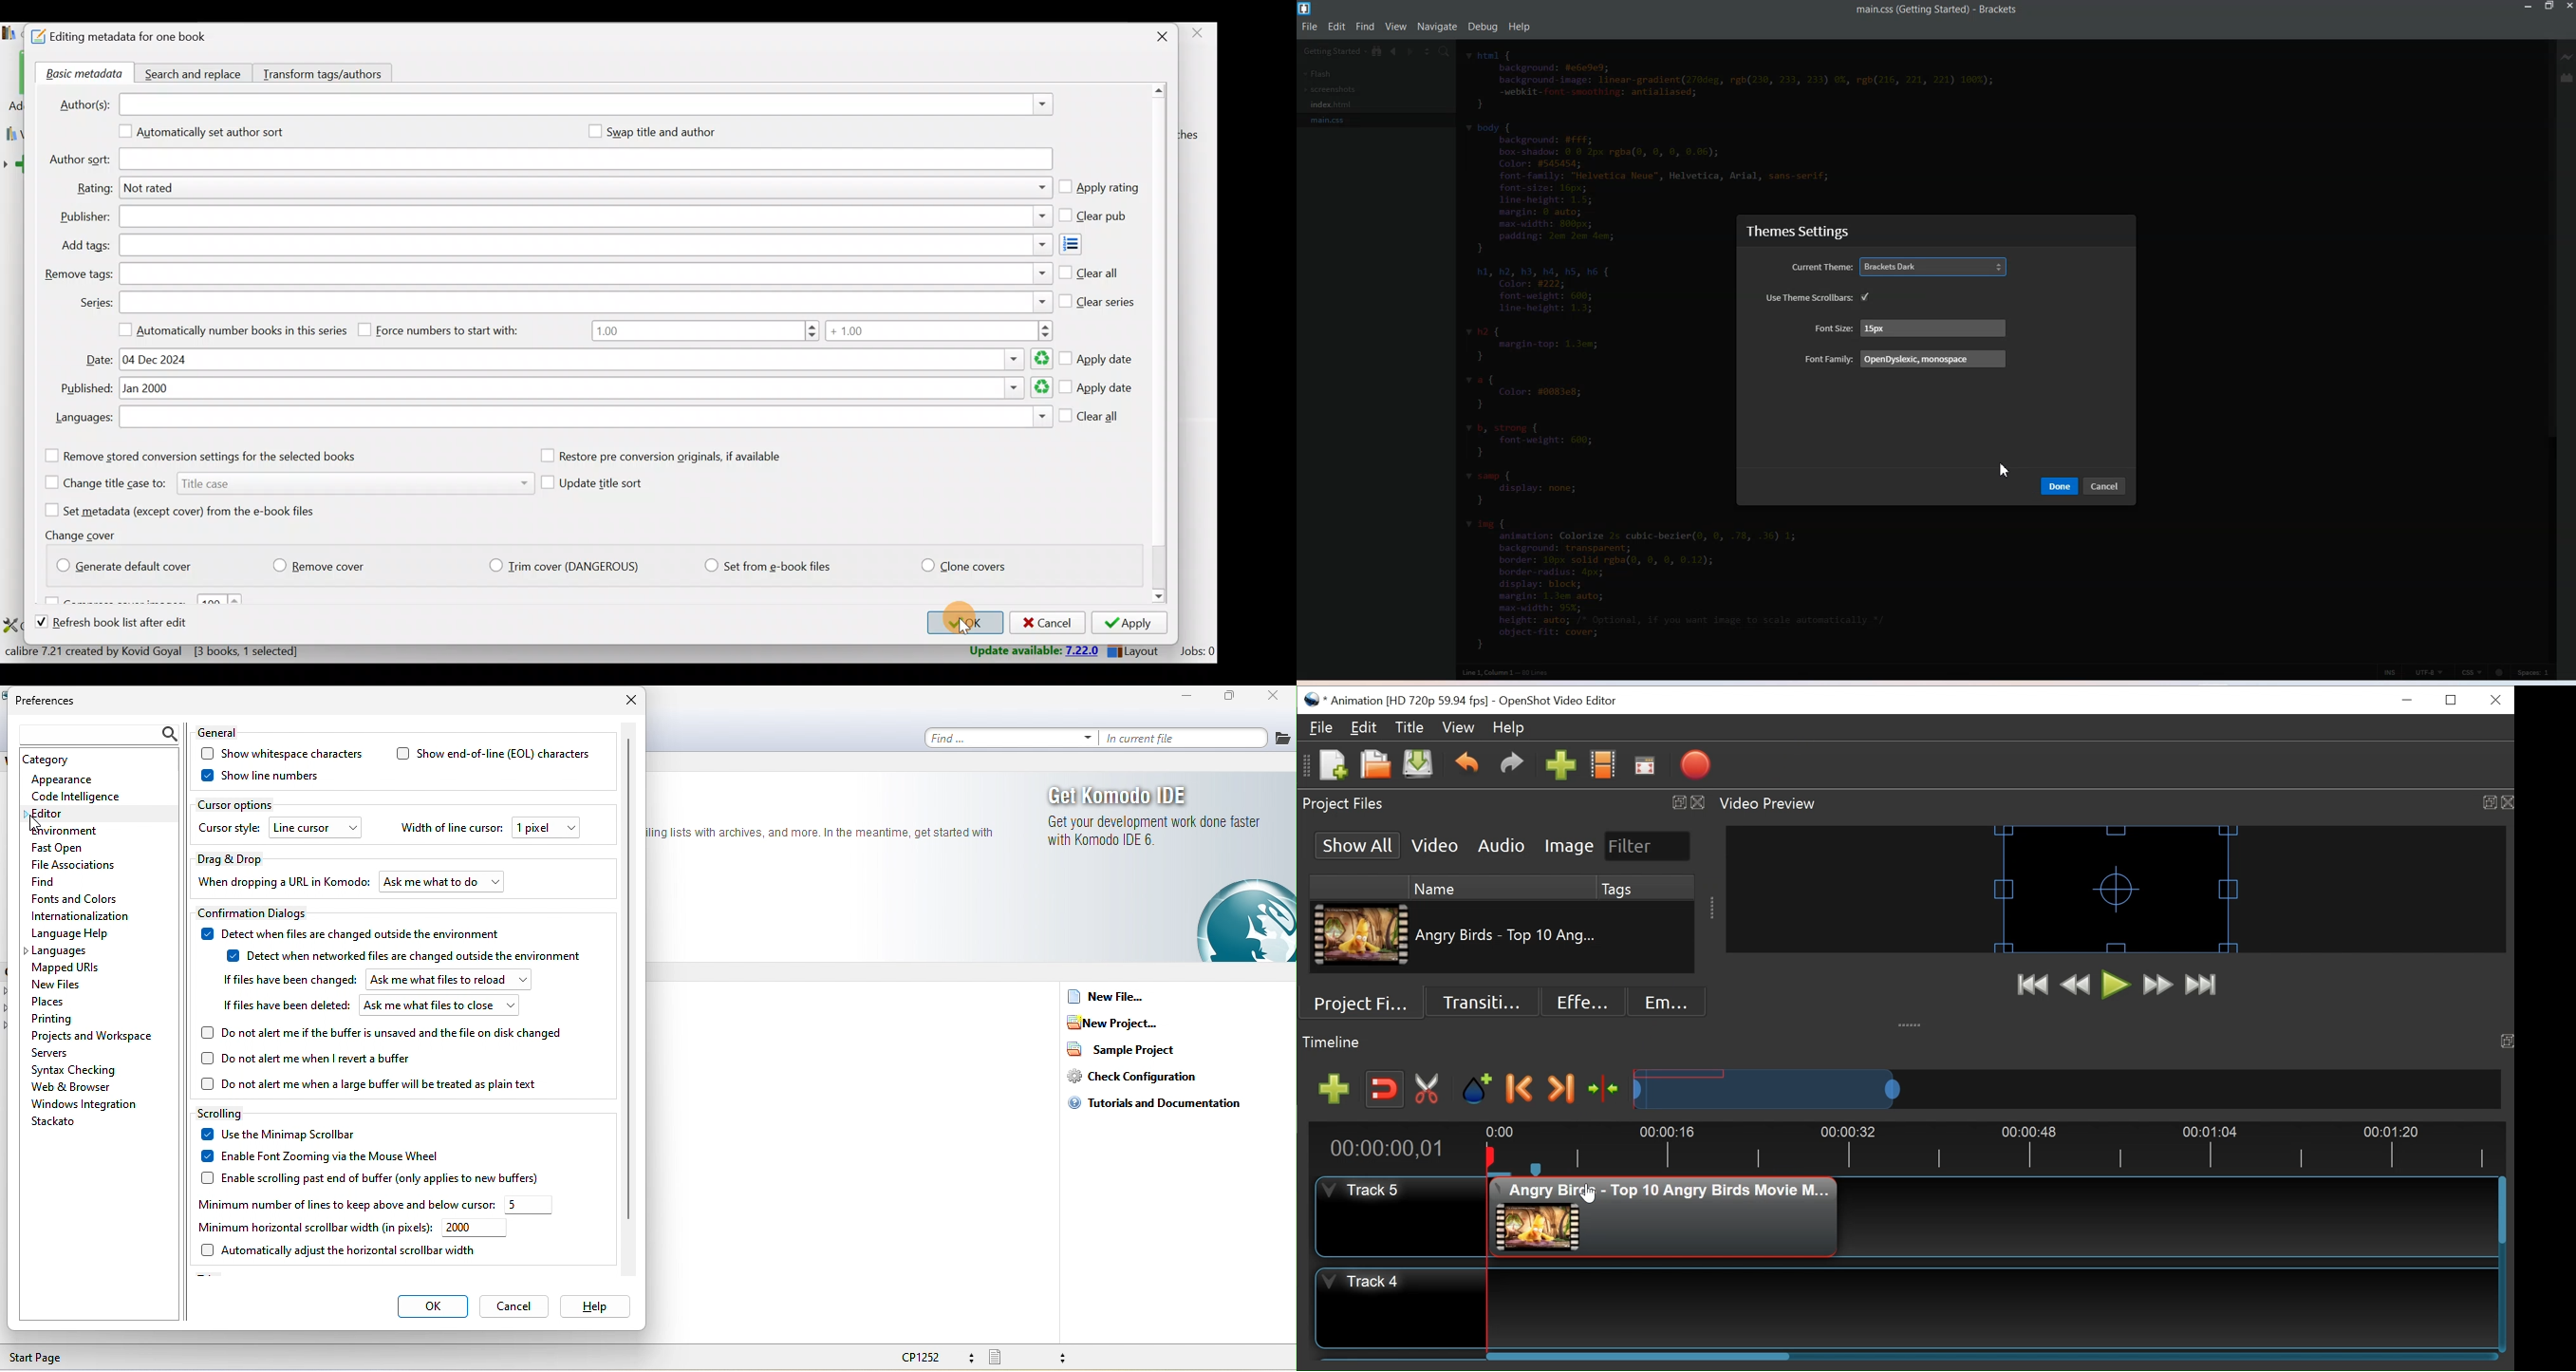 The width and height of the screenshot is (2576, 1372). I want to click on Spaces 1, so click(2536, 672).